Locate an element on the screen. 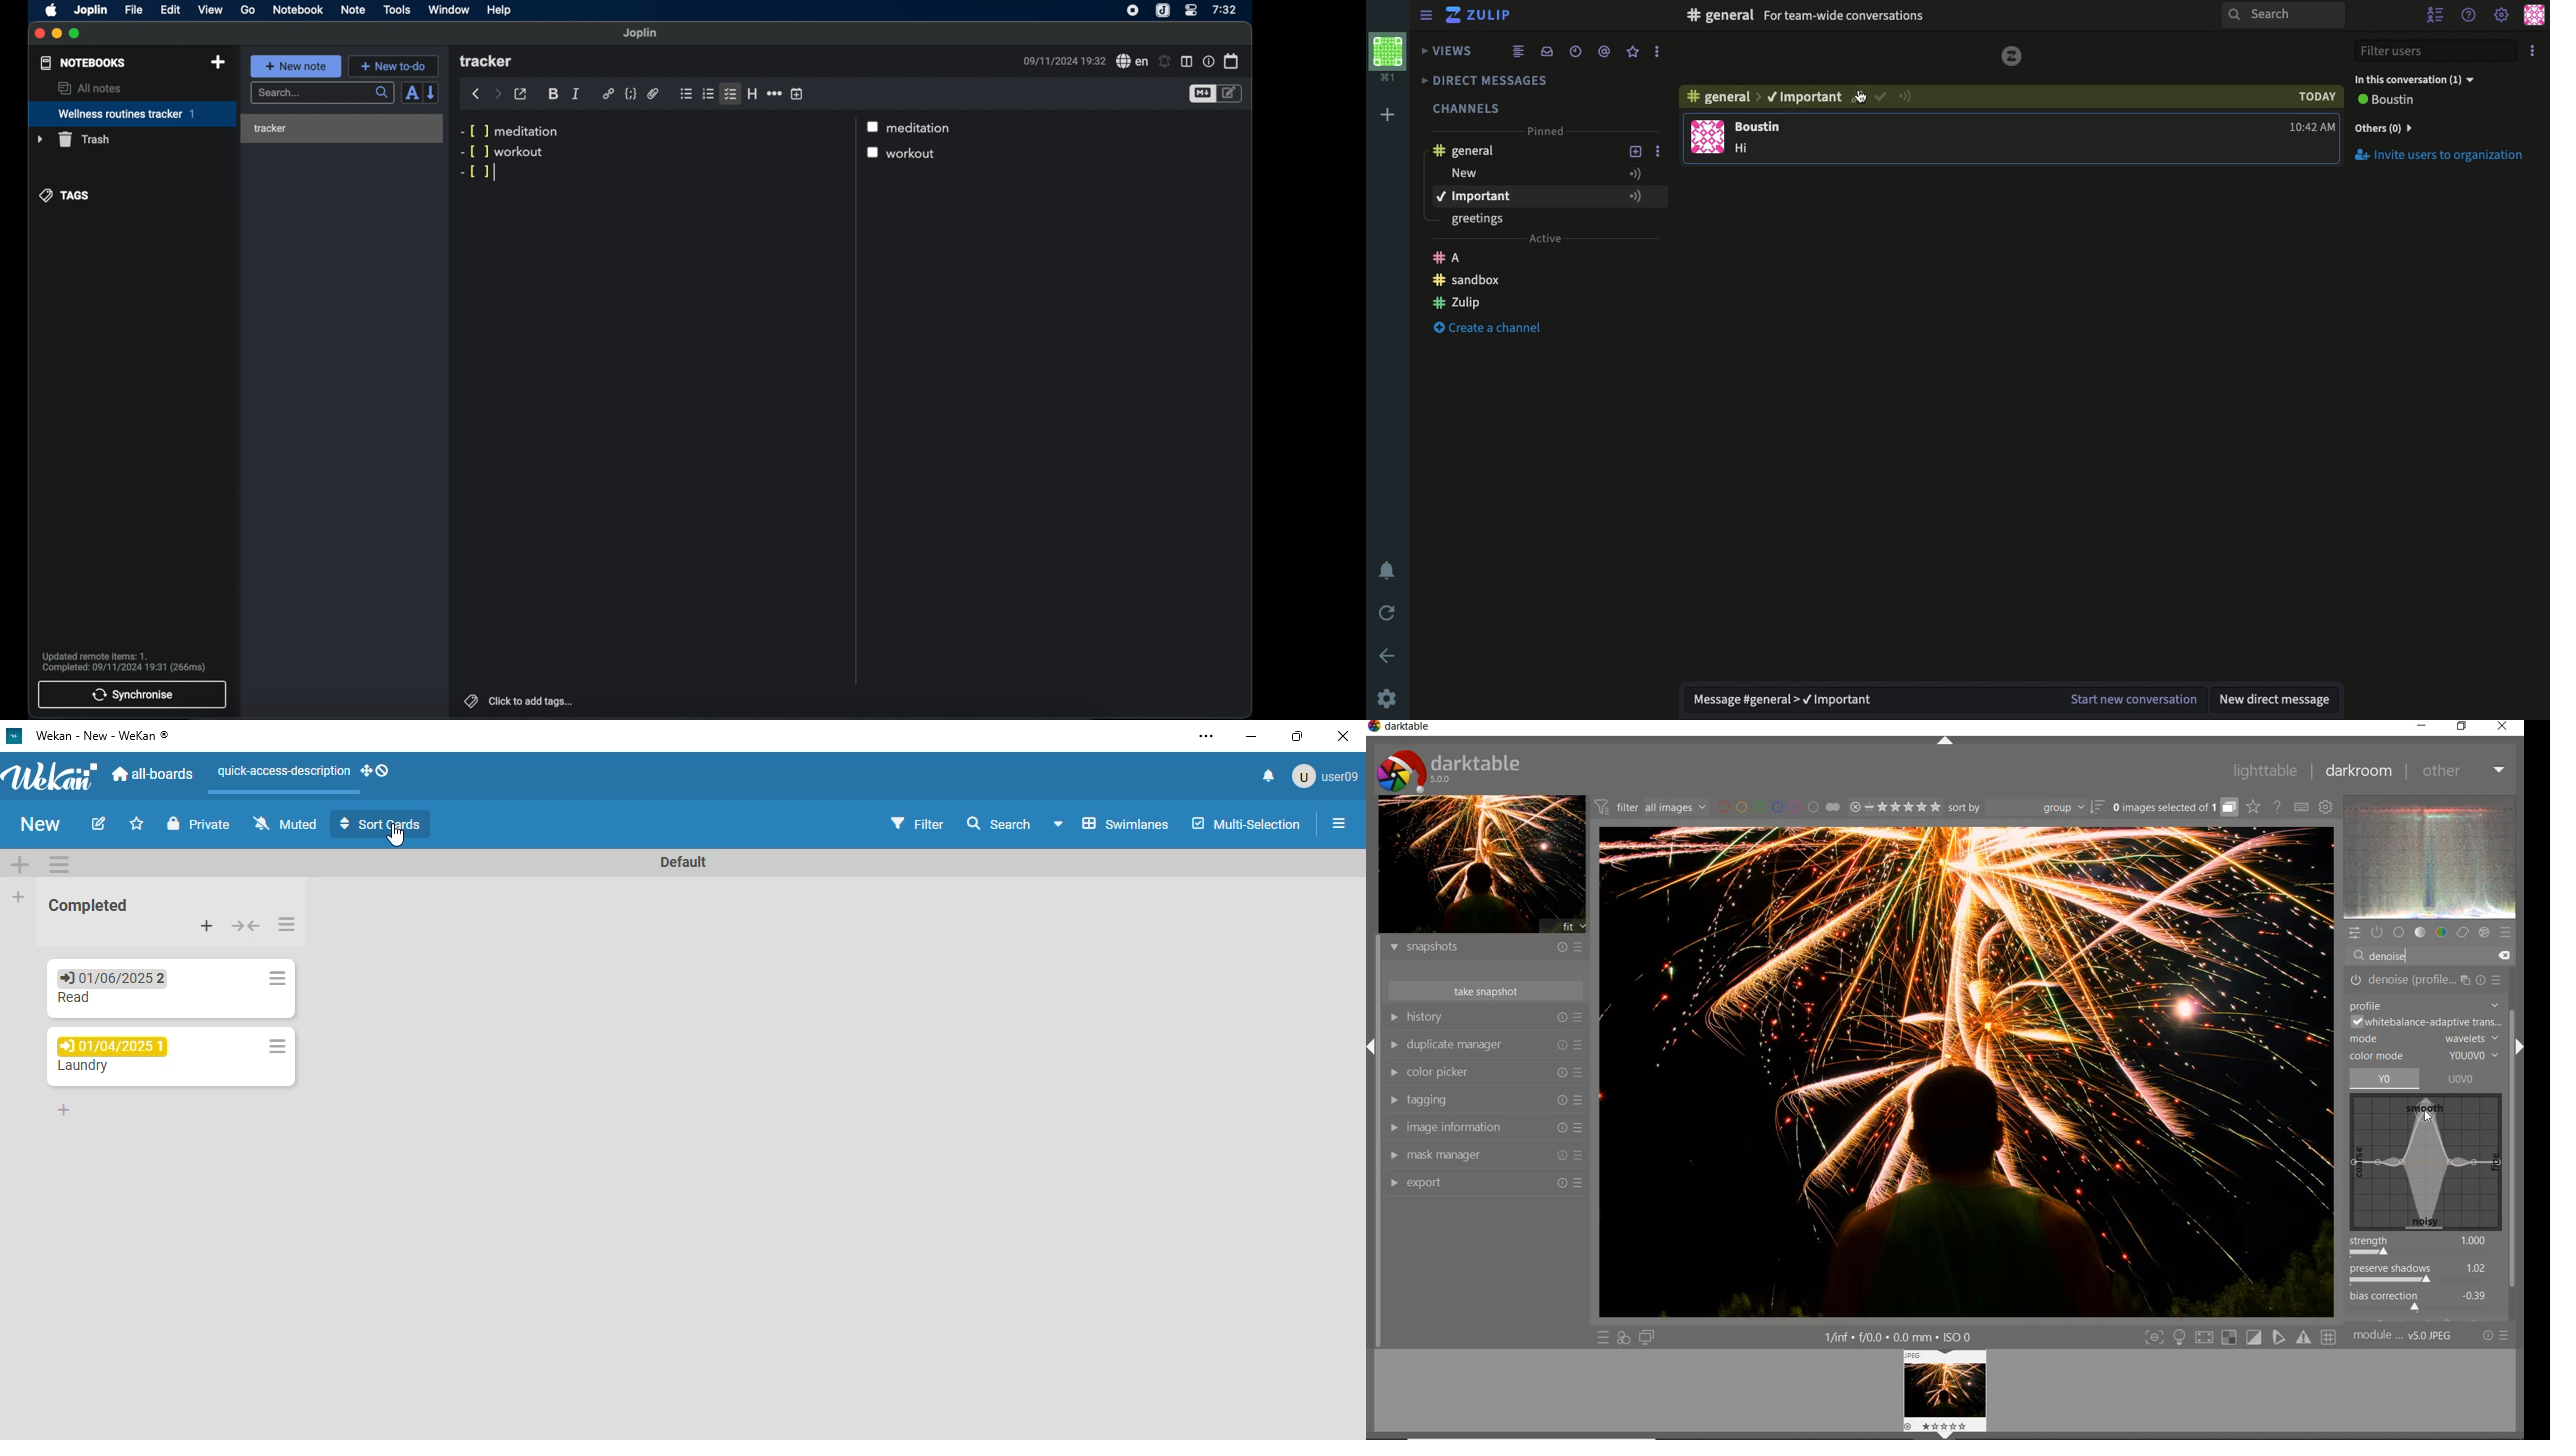  lighttable is located at coordinates (2263, 770).